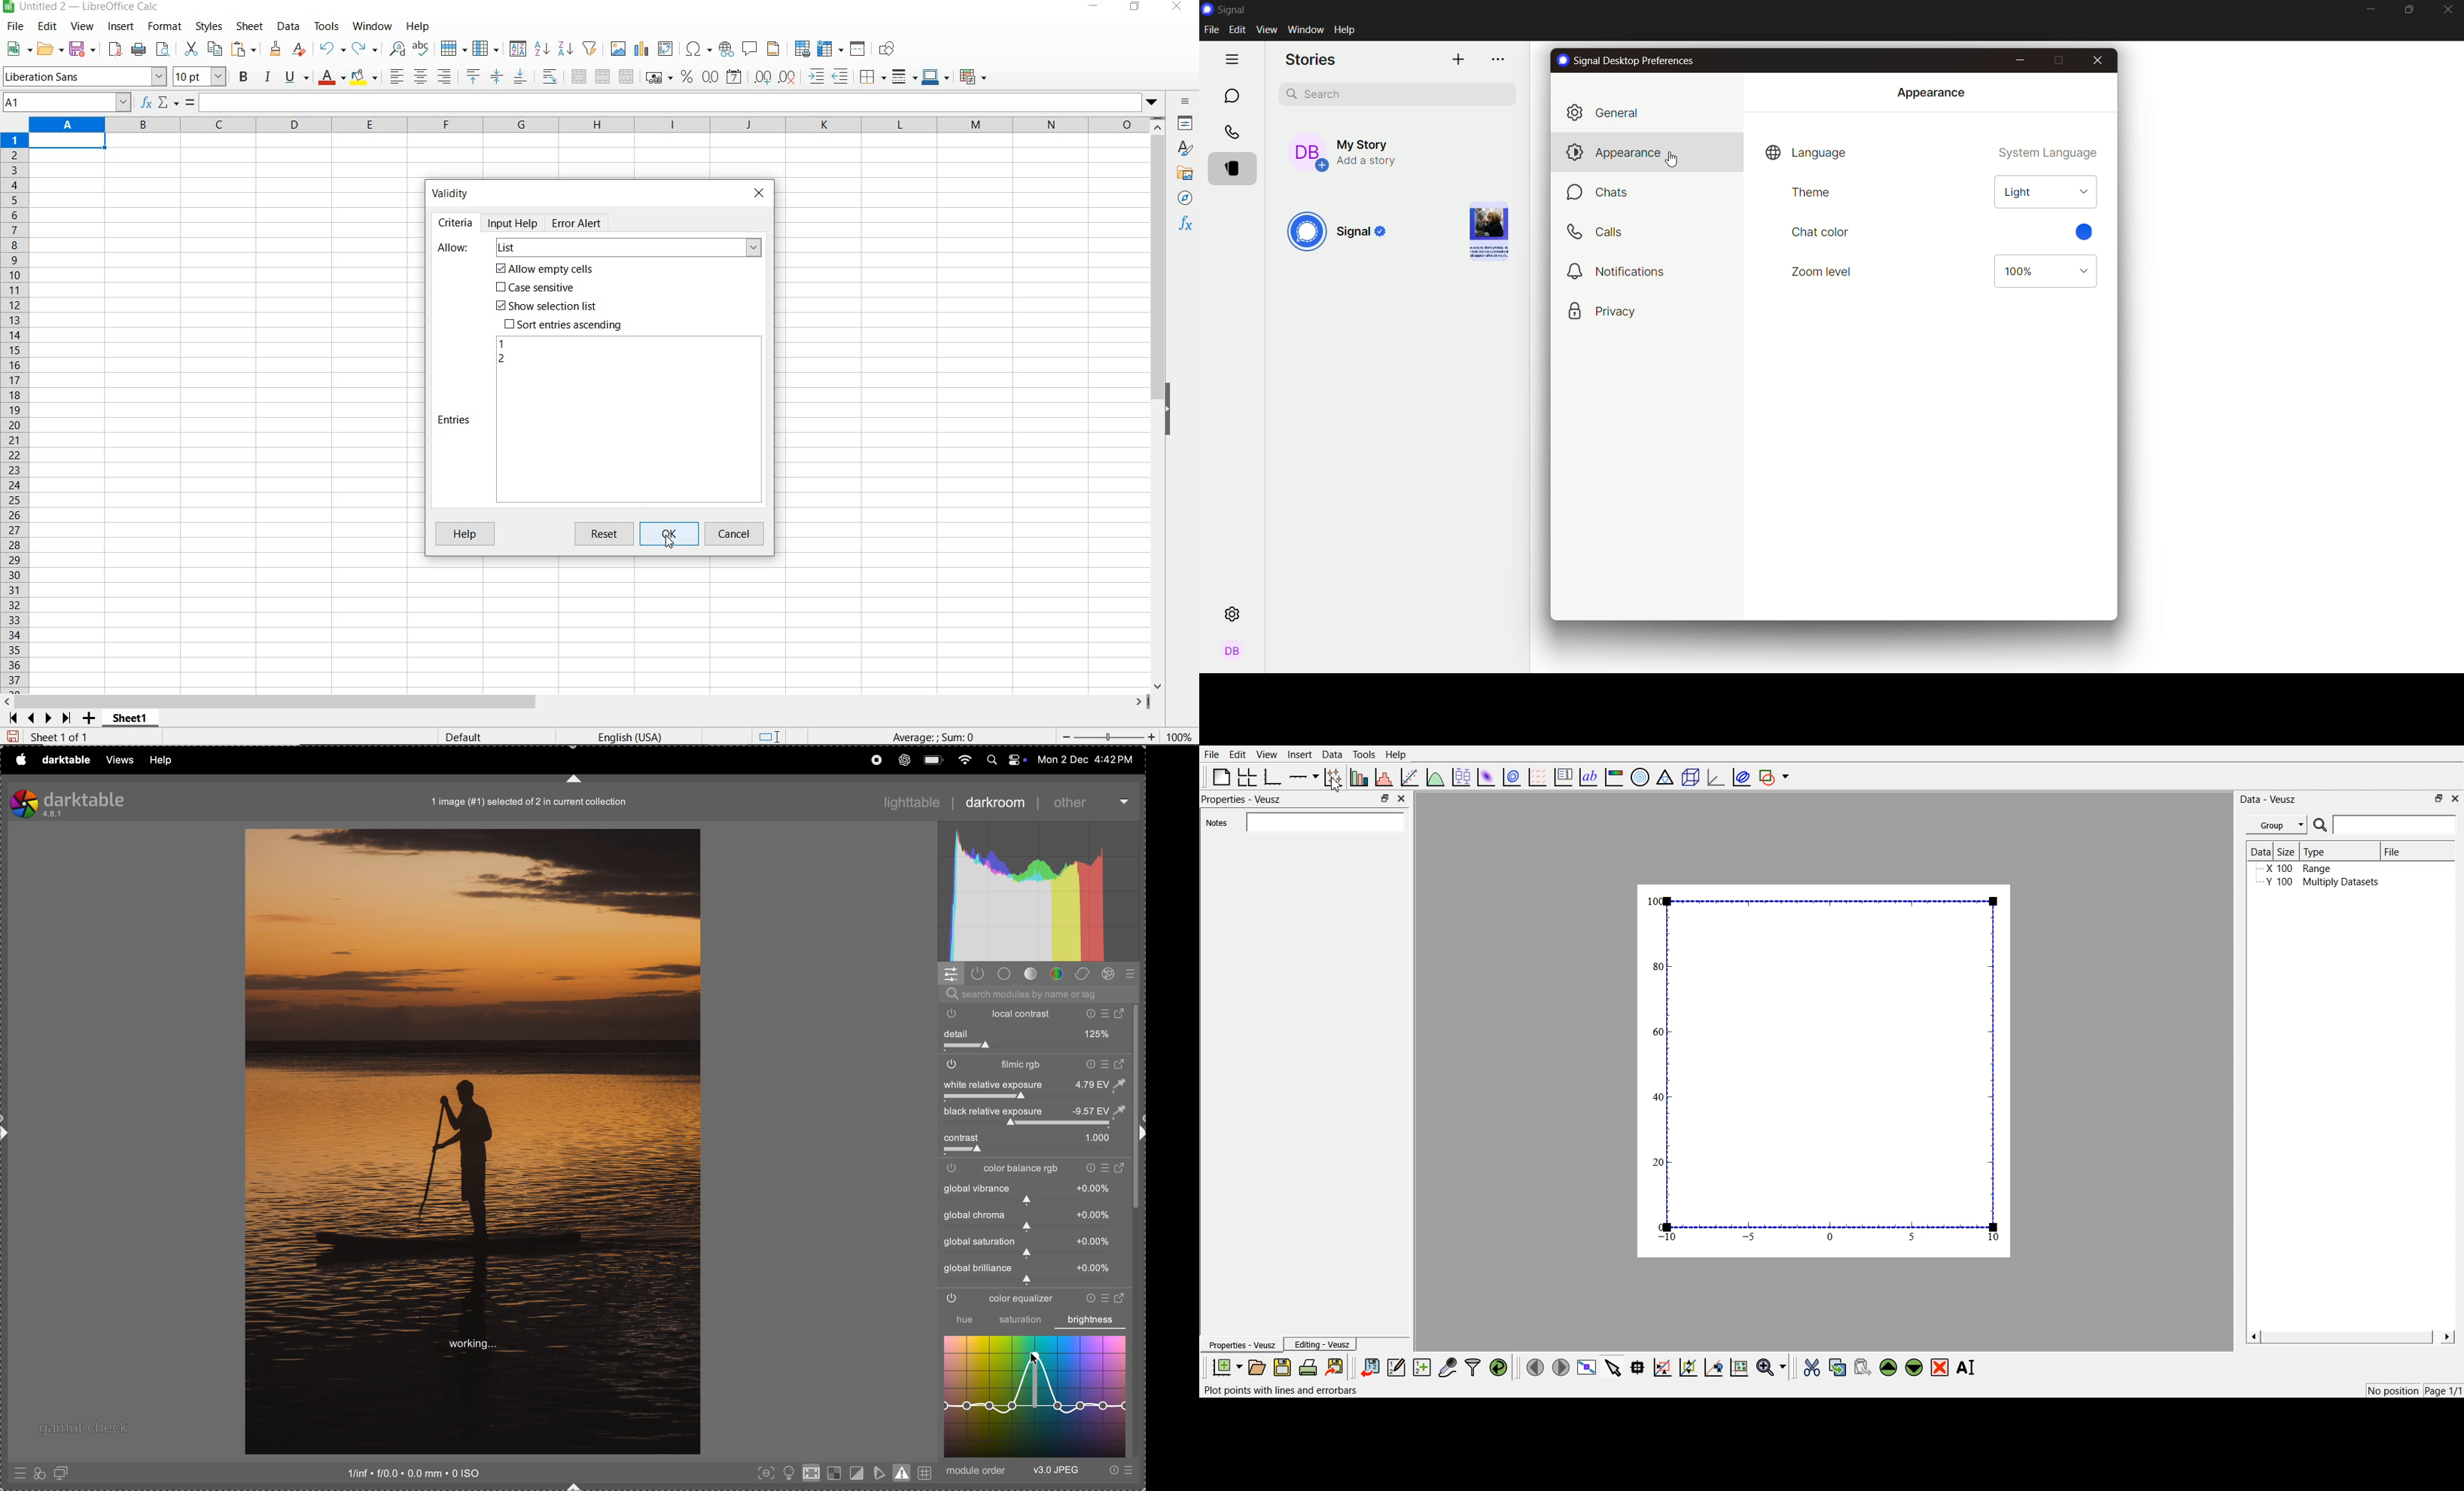  What do you see at coordinates (1029, 1124) in the screenshot?
I see `togglebar` at bounding box center [1029, 1124].